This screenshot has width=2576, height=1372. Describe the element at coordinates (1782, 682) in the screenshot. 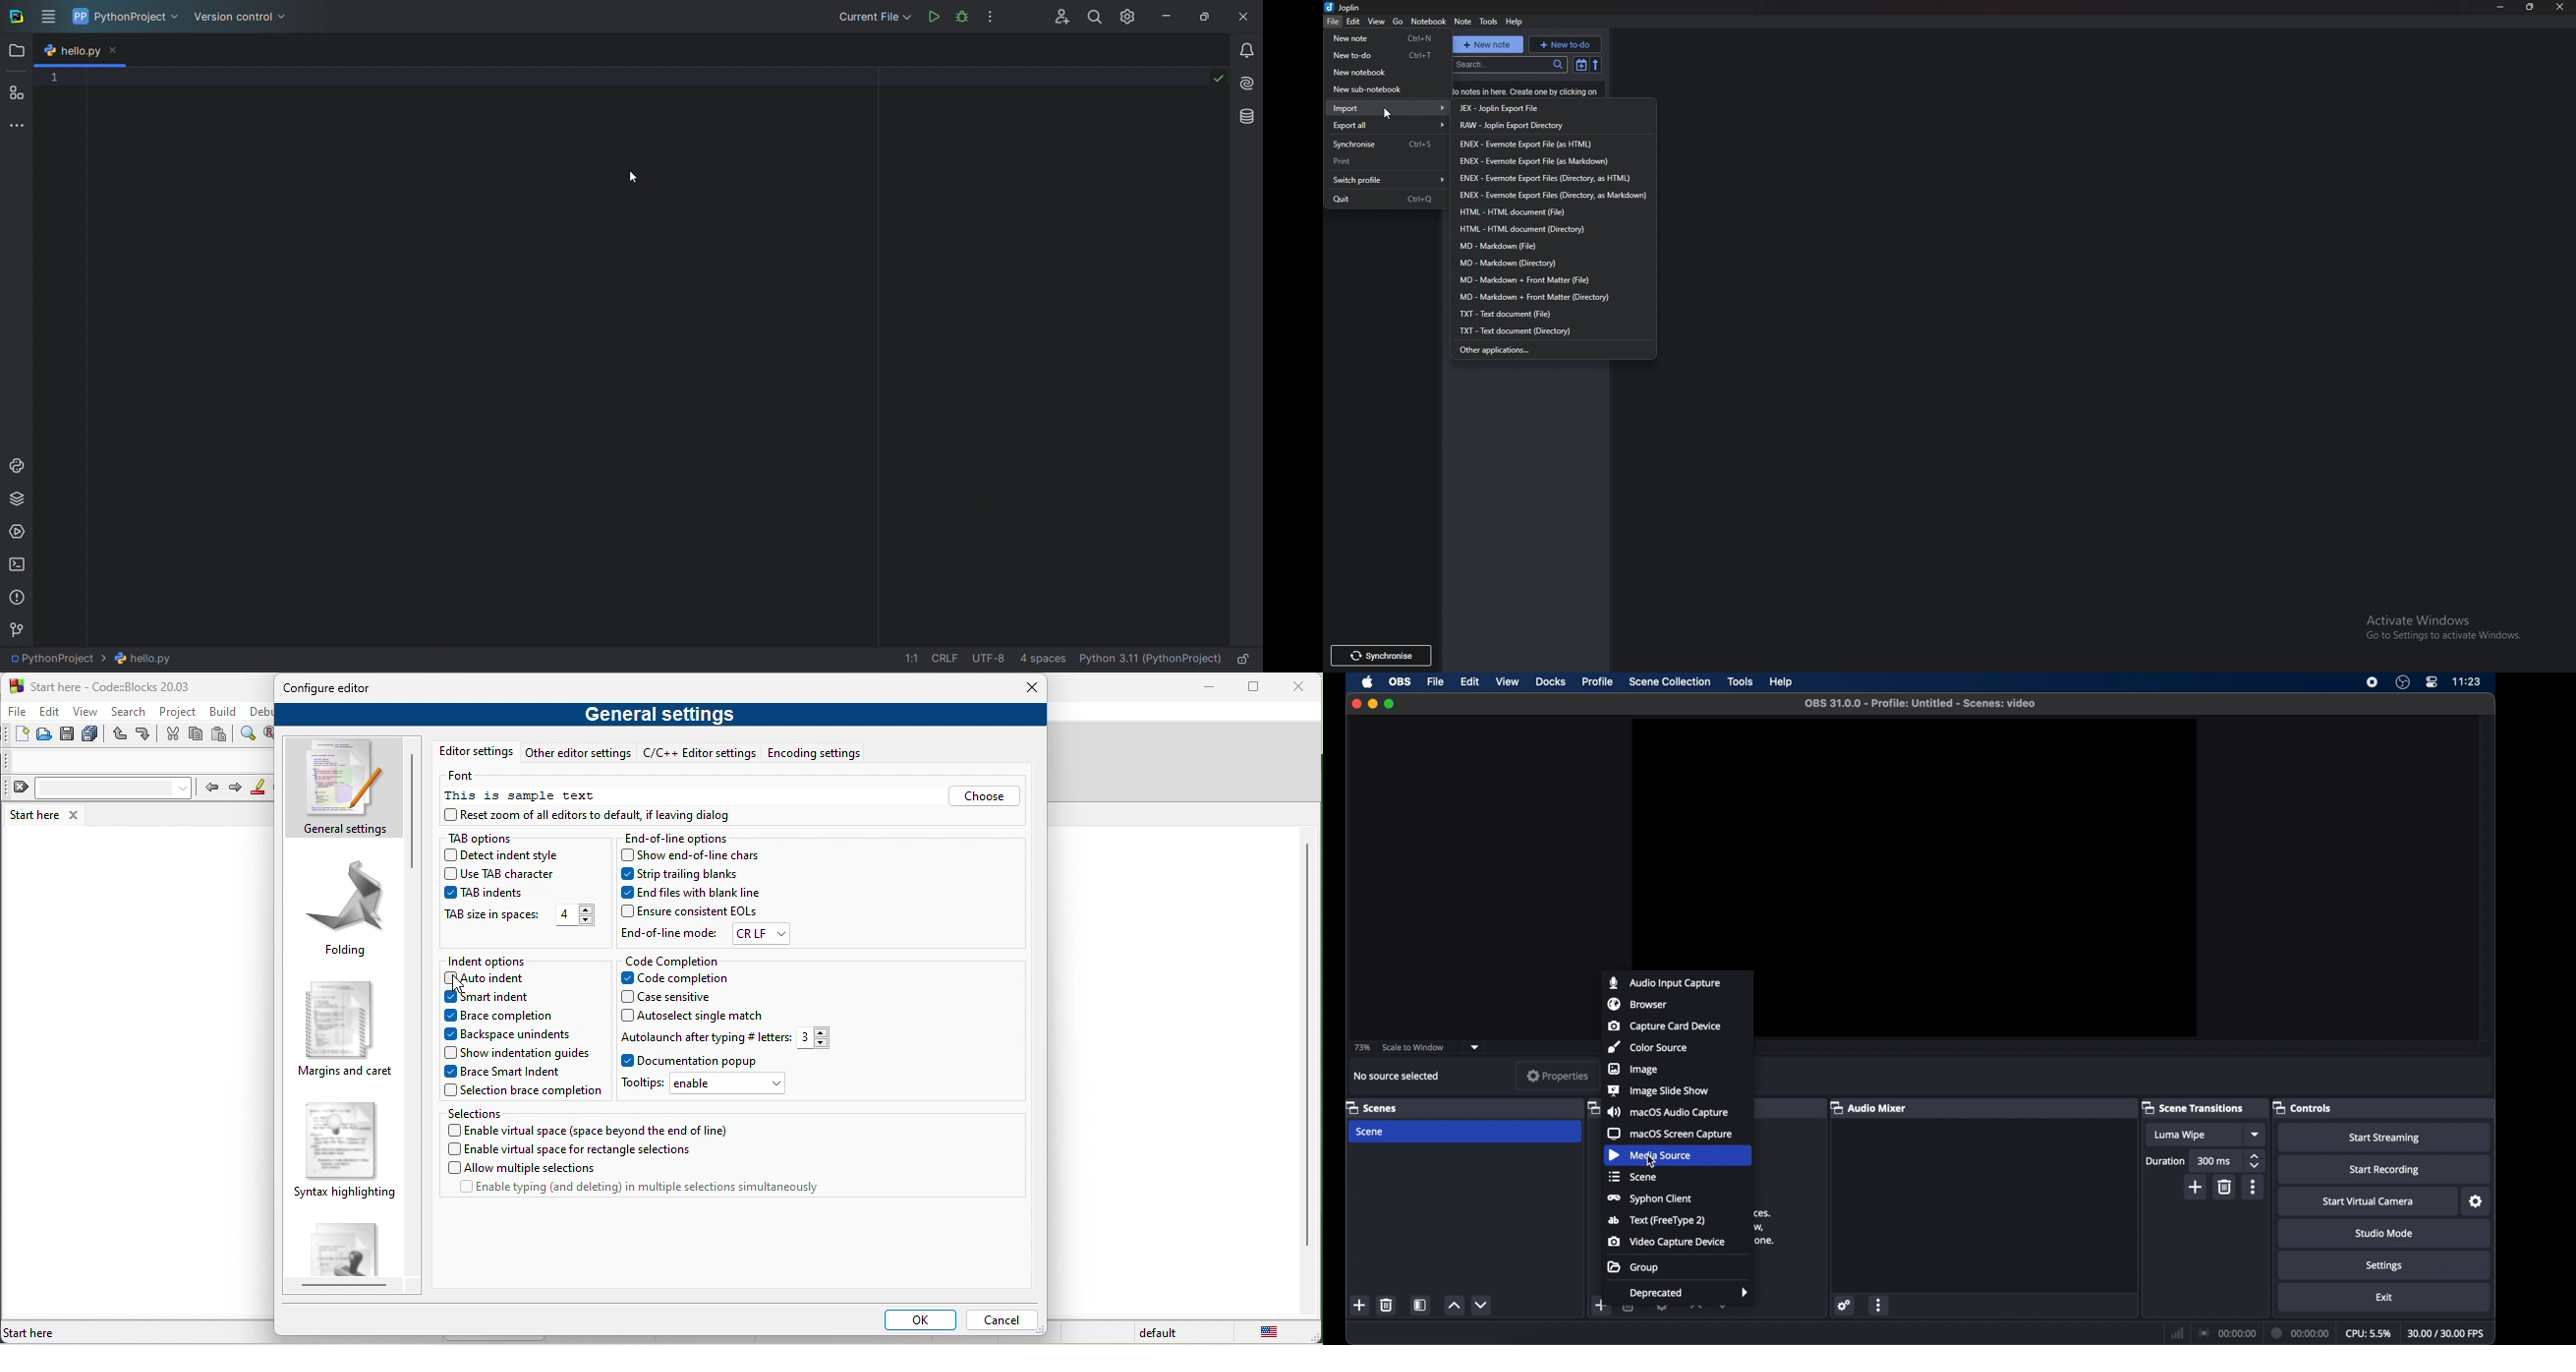

I see `help` at that location.